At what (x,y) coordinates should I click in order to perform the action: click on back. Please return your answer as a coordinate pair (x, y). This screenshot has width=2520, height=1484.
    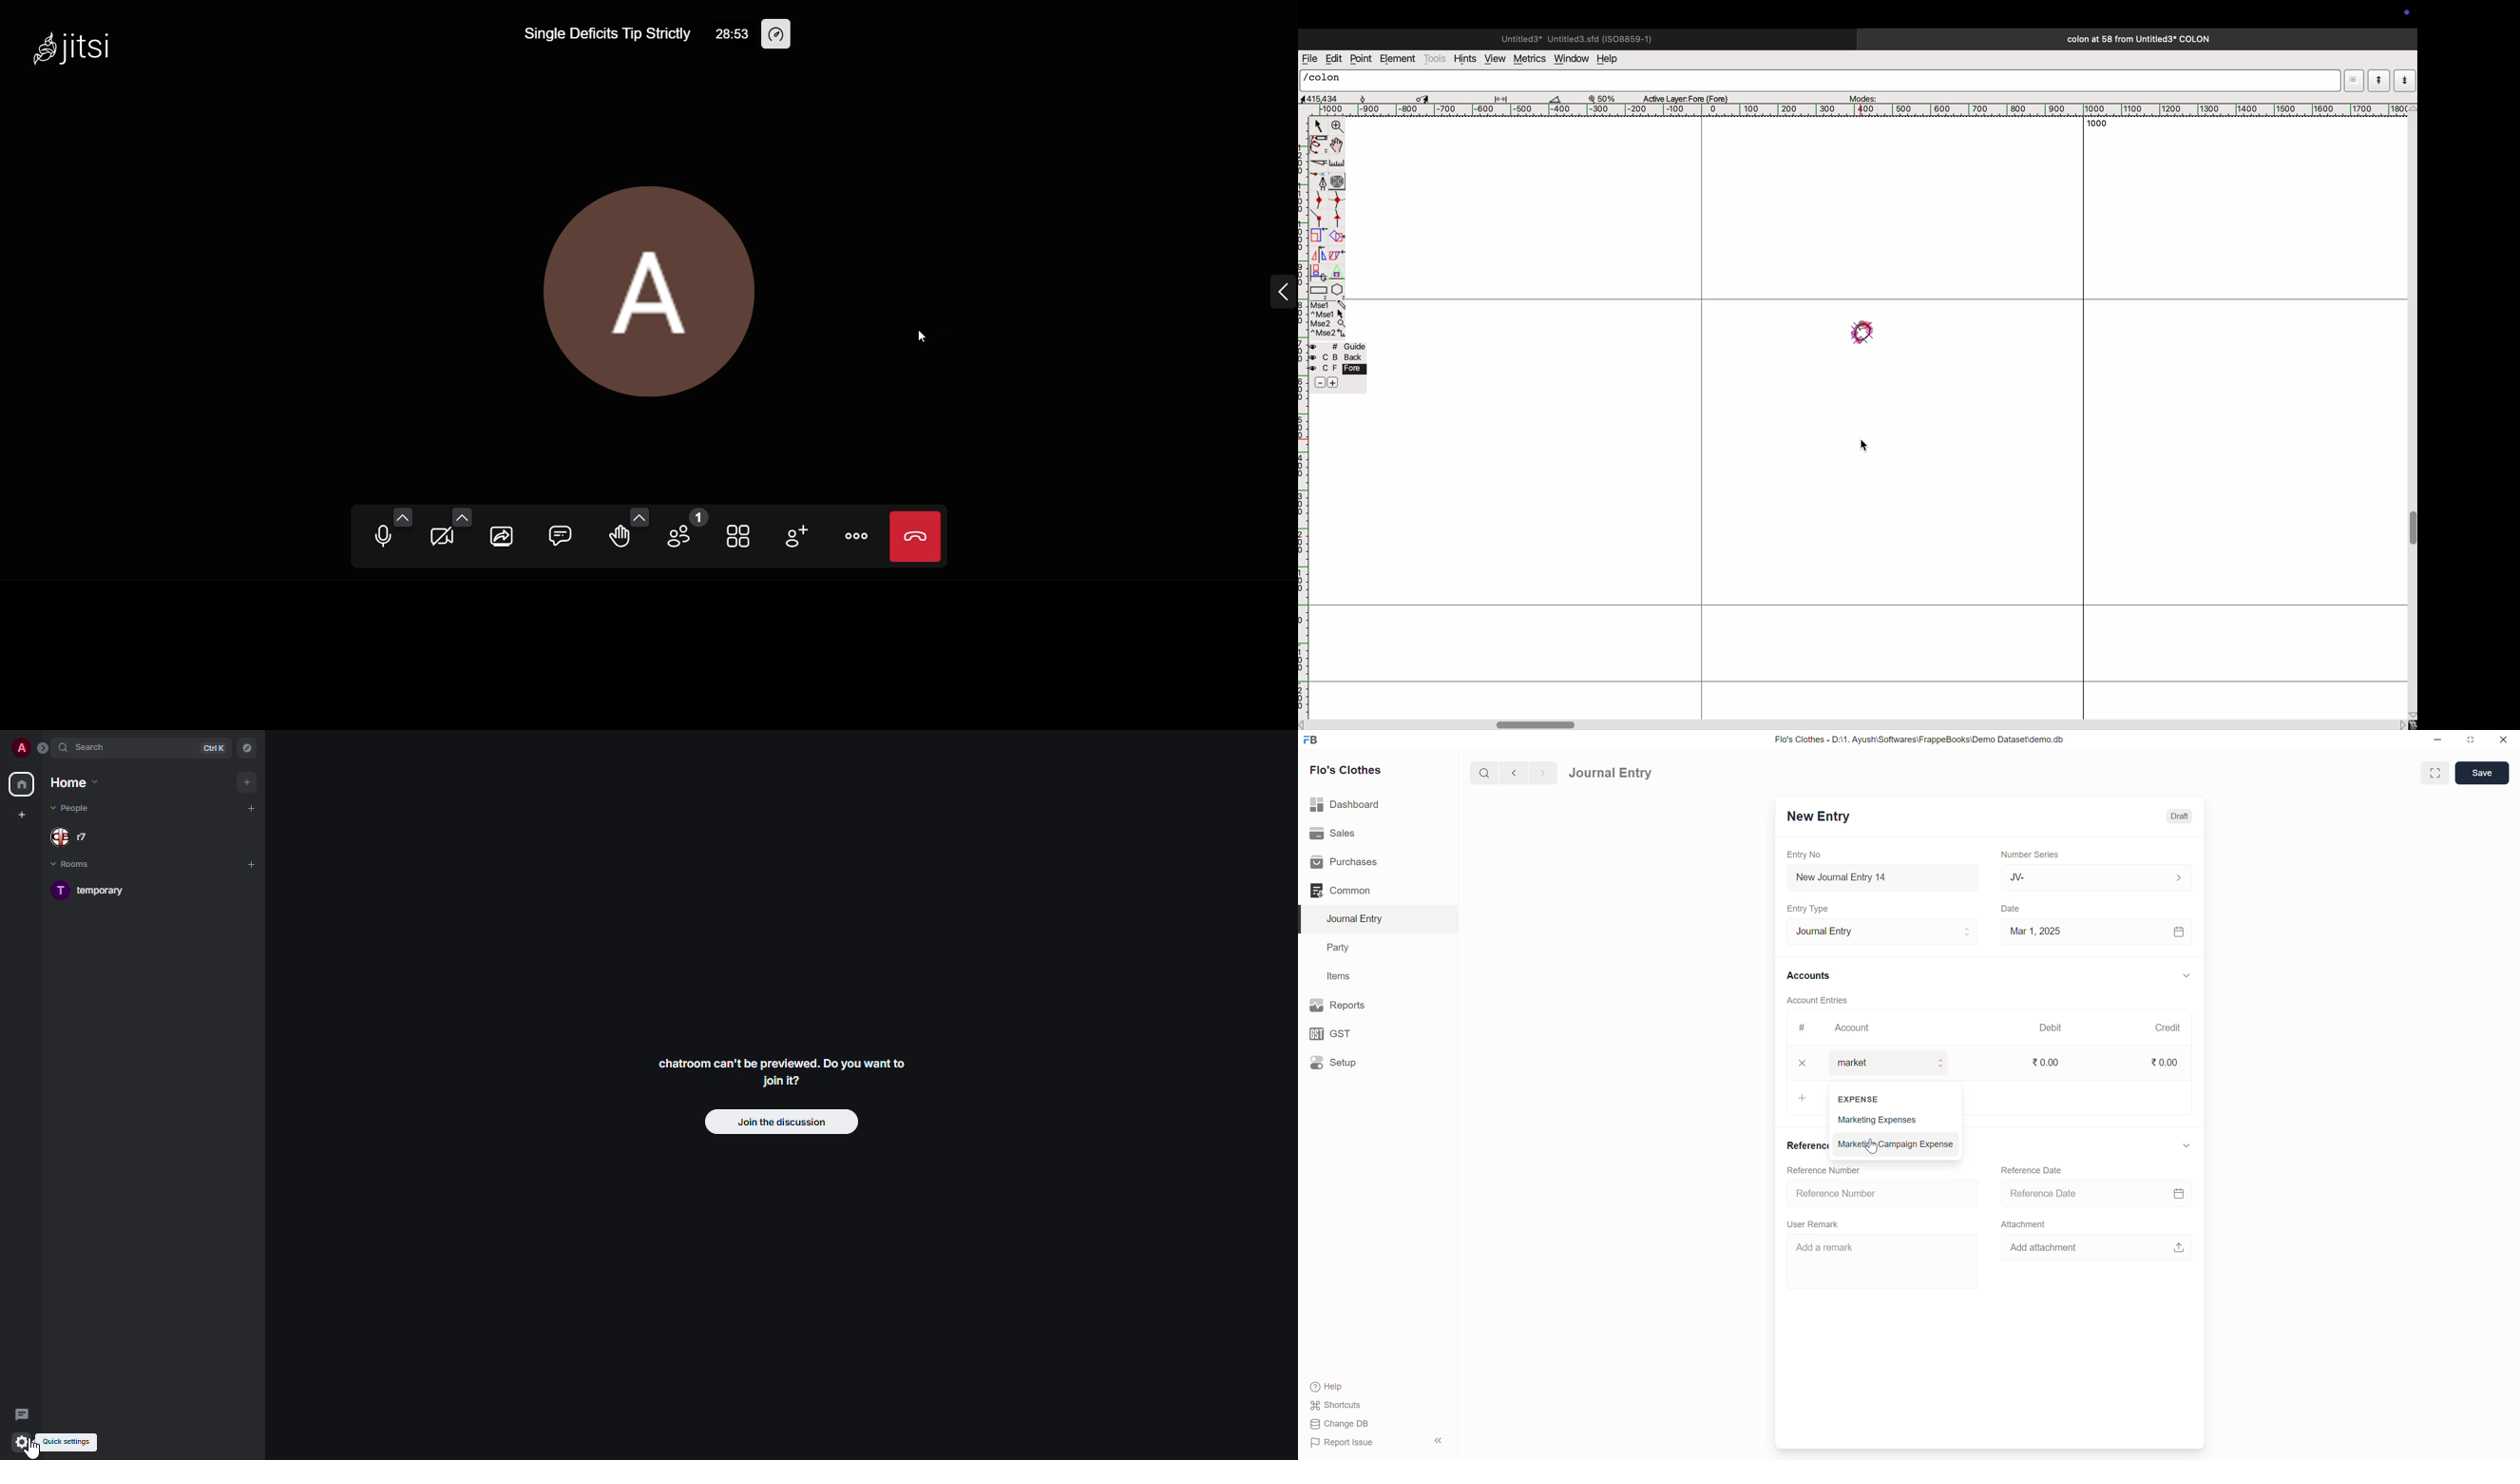
    Looking at the image, I should click on (1512, 773).